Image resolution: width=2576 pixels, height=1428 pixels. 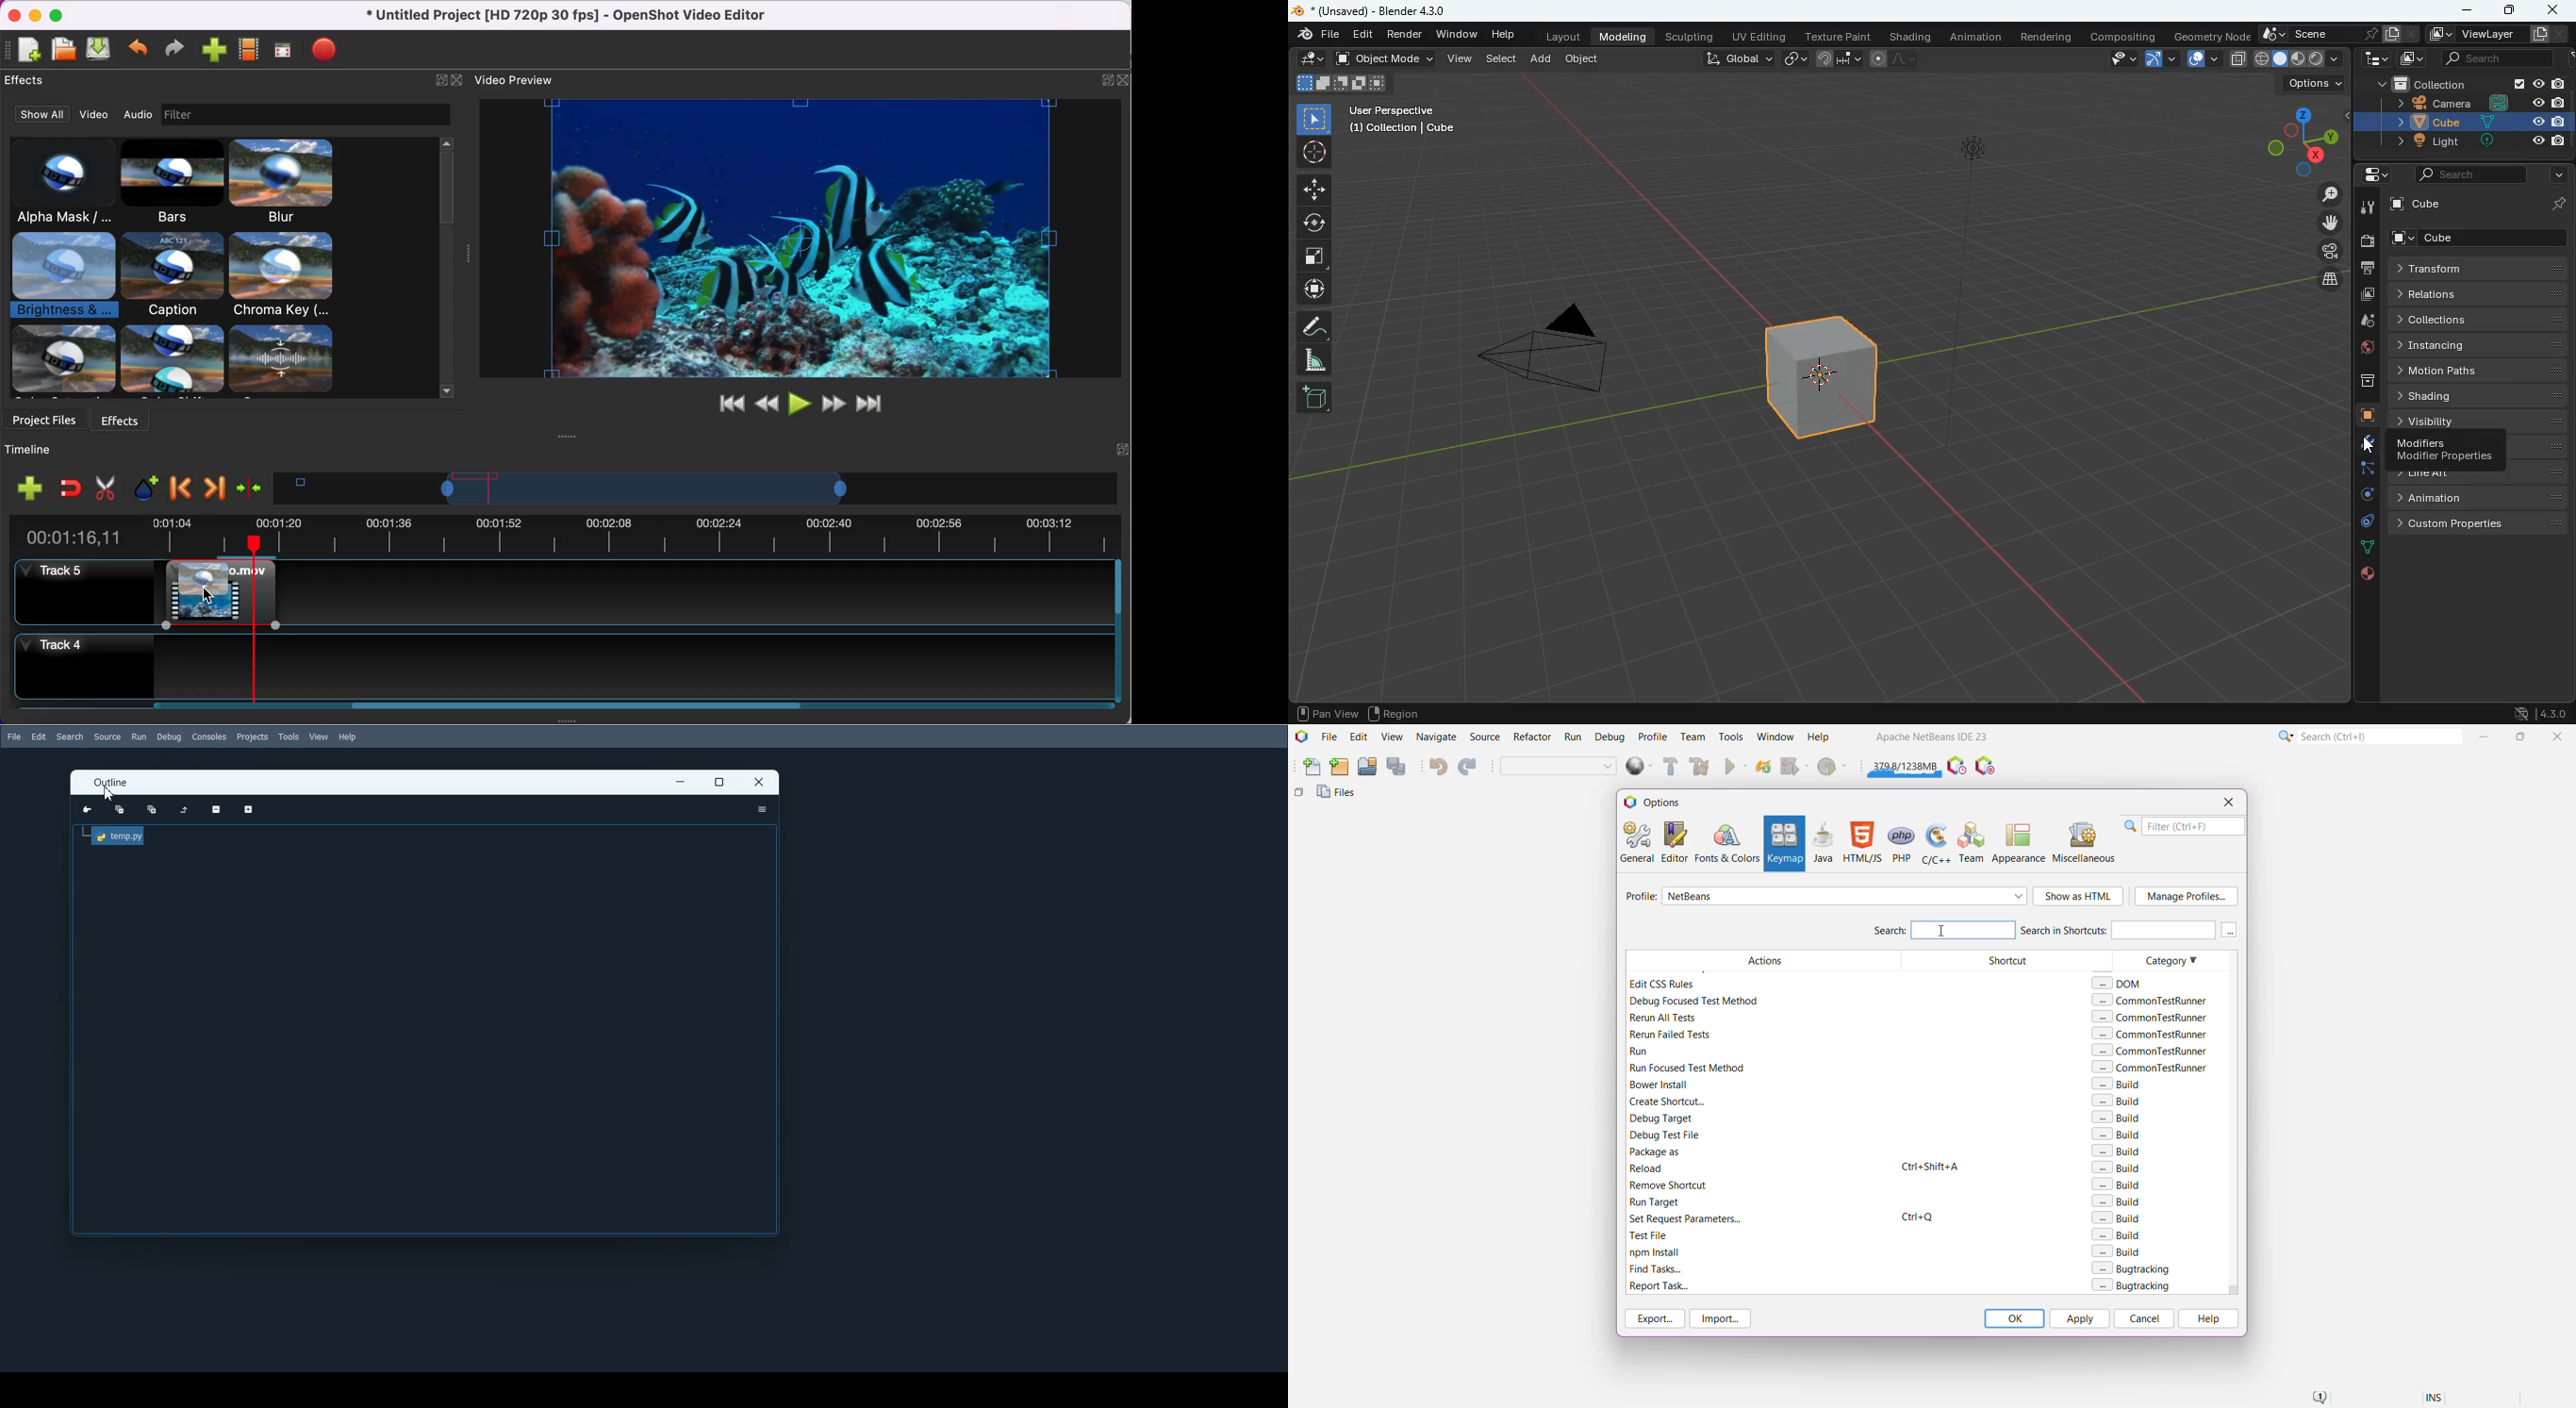 What do you see at coordinates (2414, 121) in the screenshot?
I see `cube` at bounding box center [2414, 121].